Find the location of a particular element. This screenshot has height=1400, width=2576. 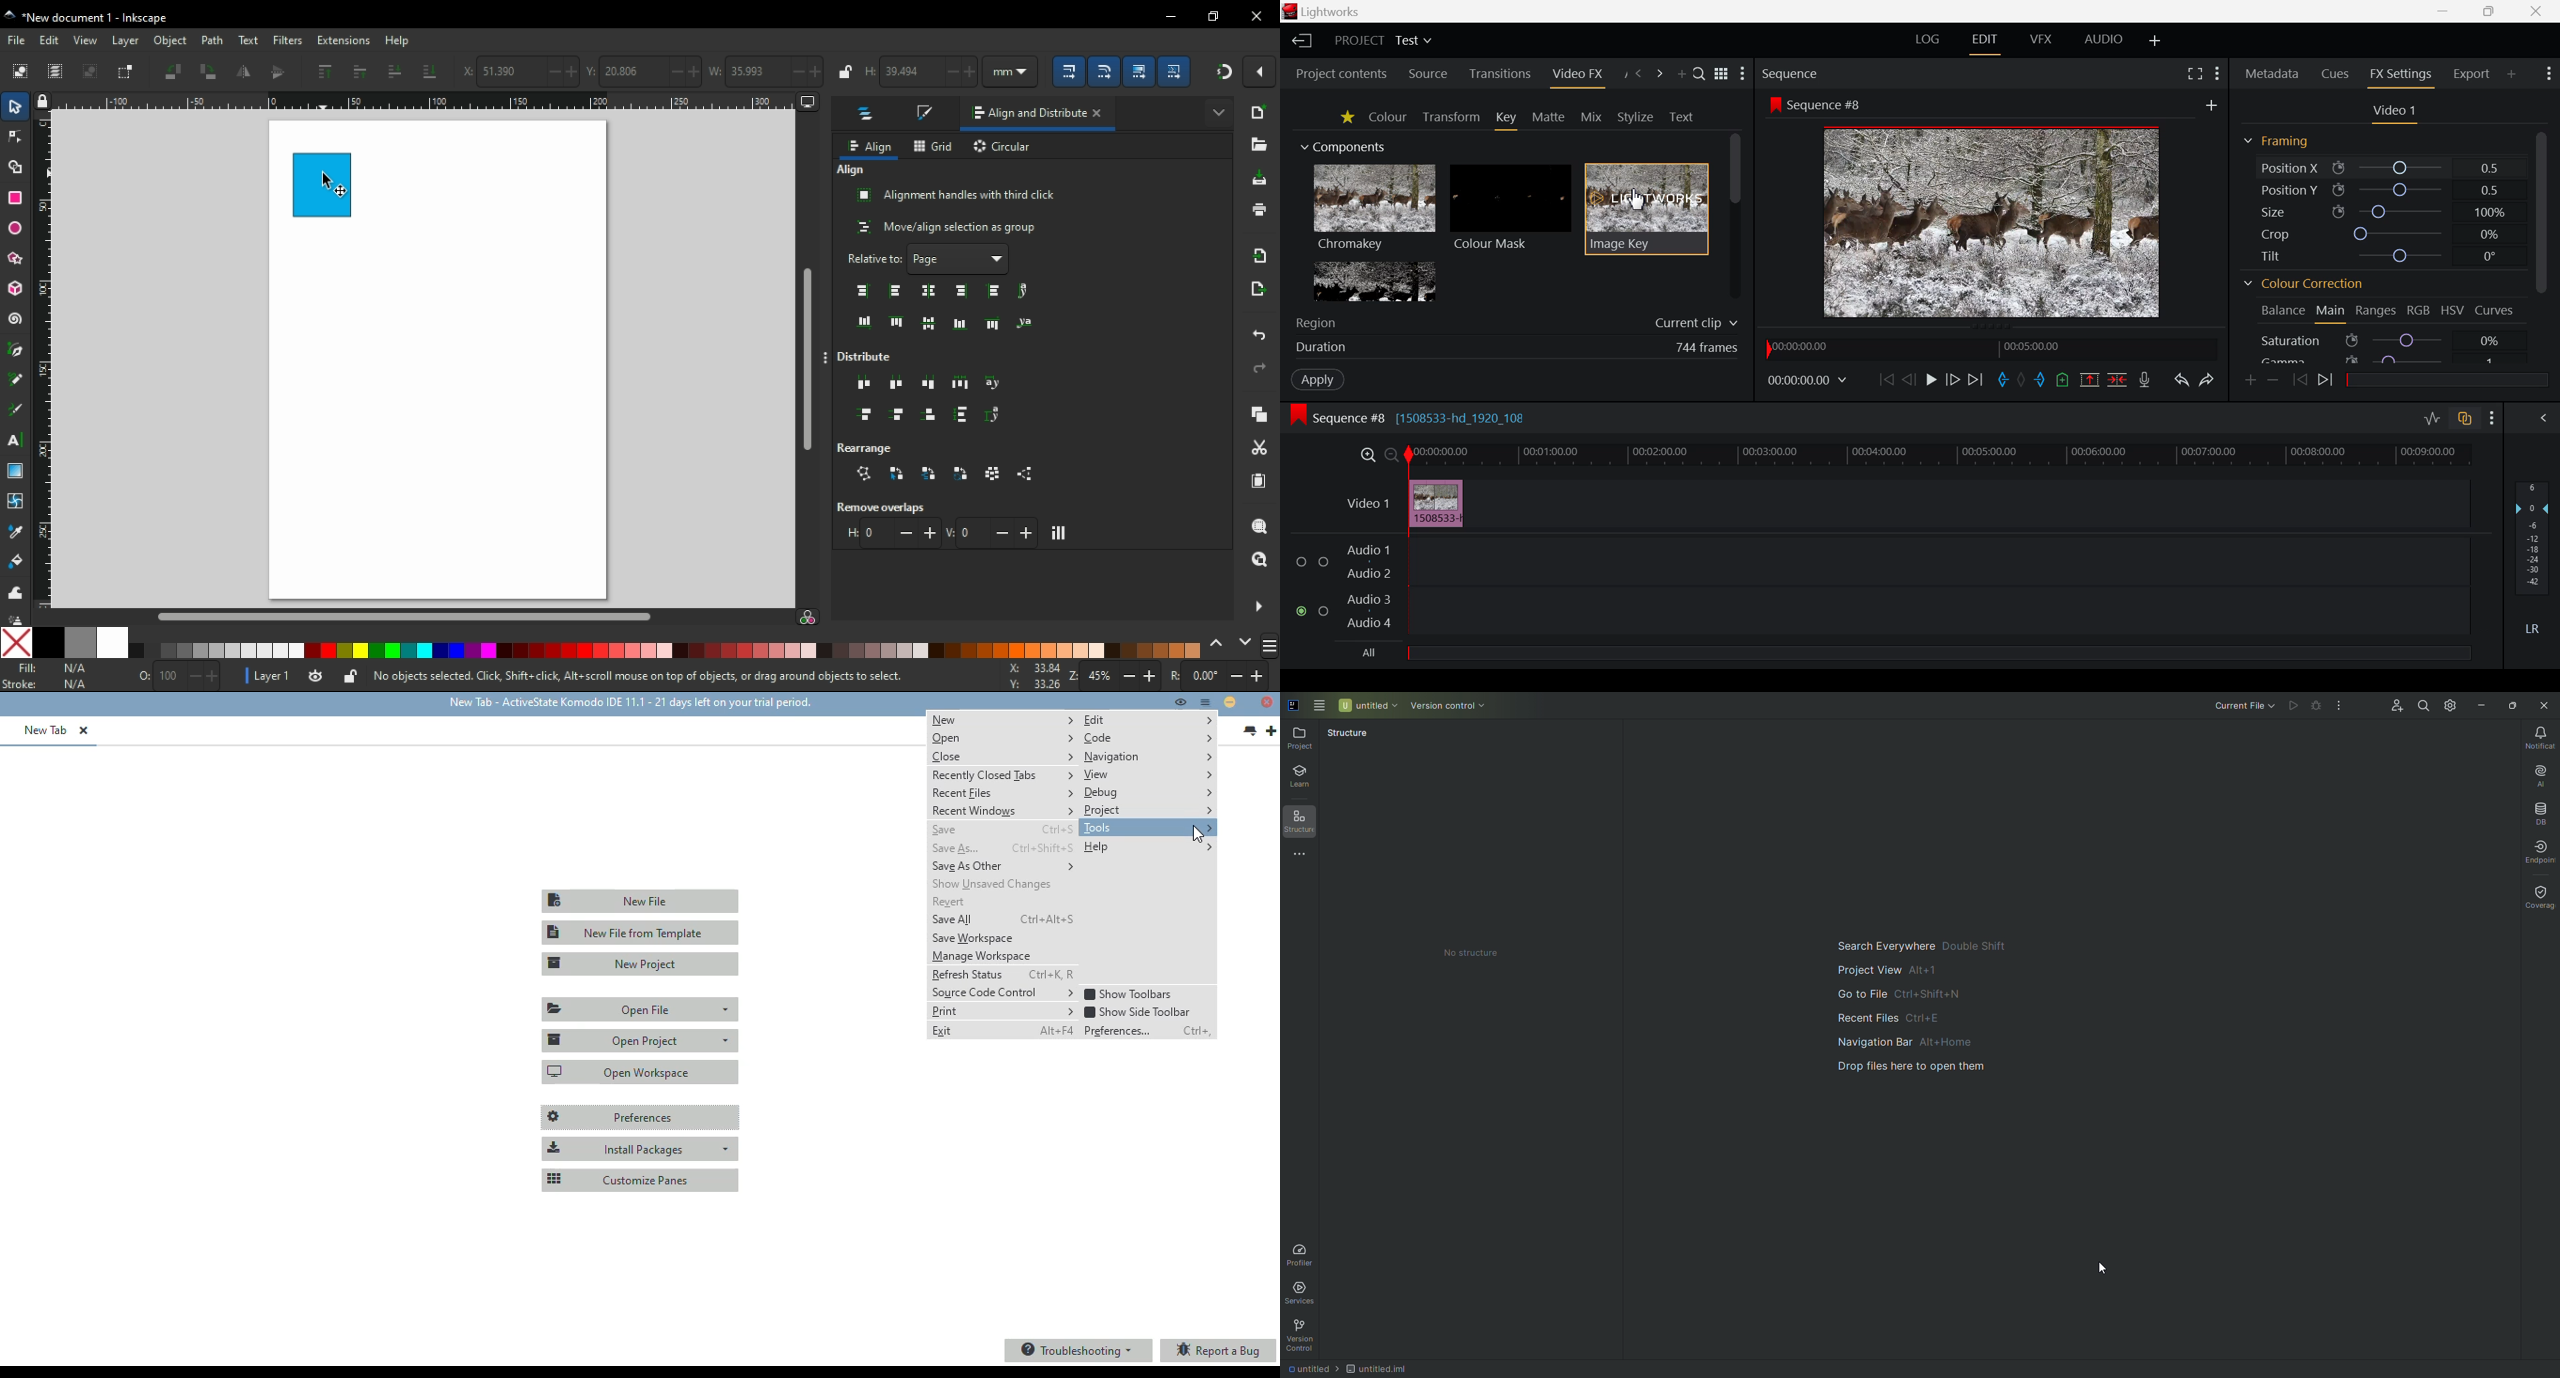

To End is located at coordinates (1977, 379).